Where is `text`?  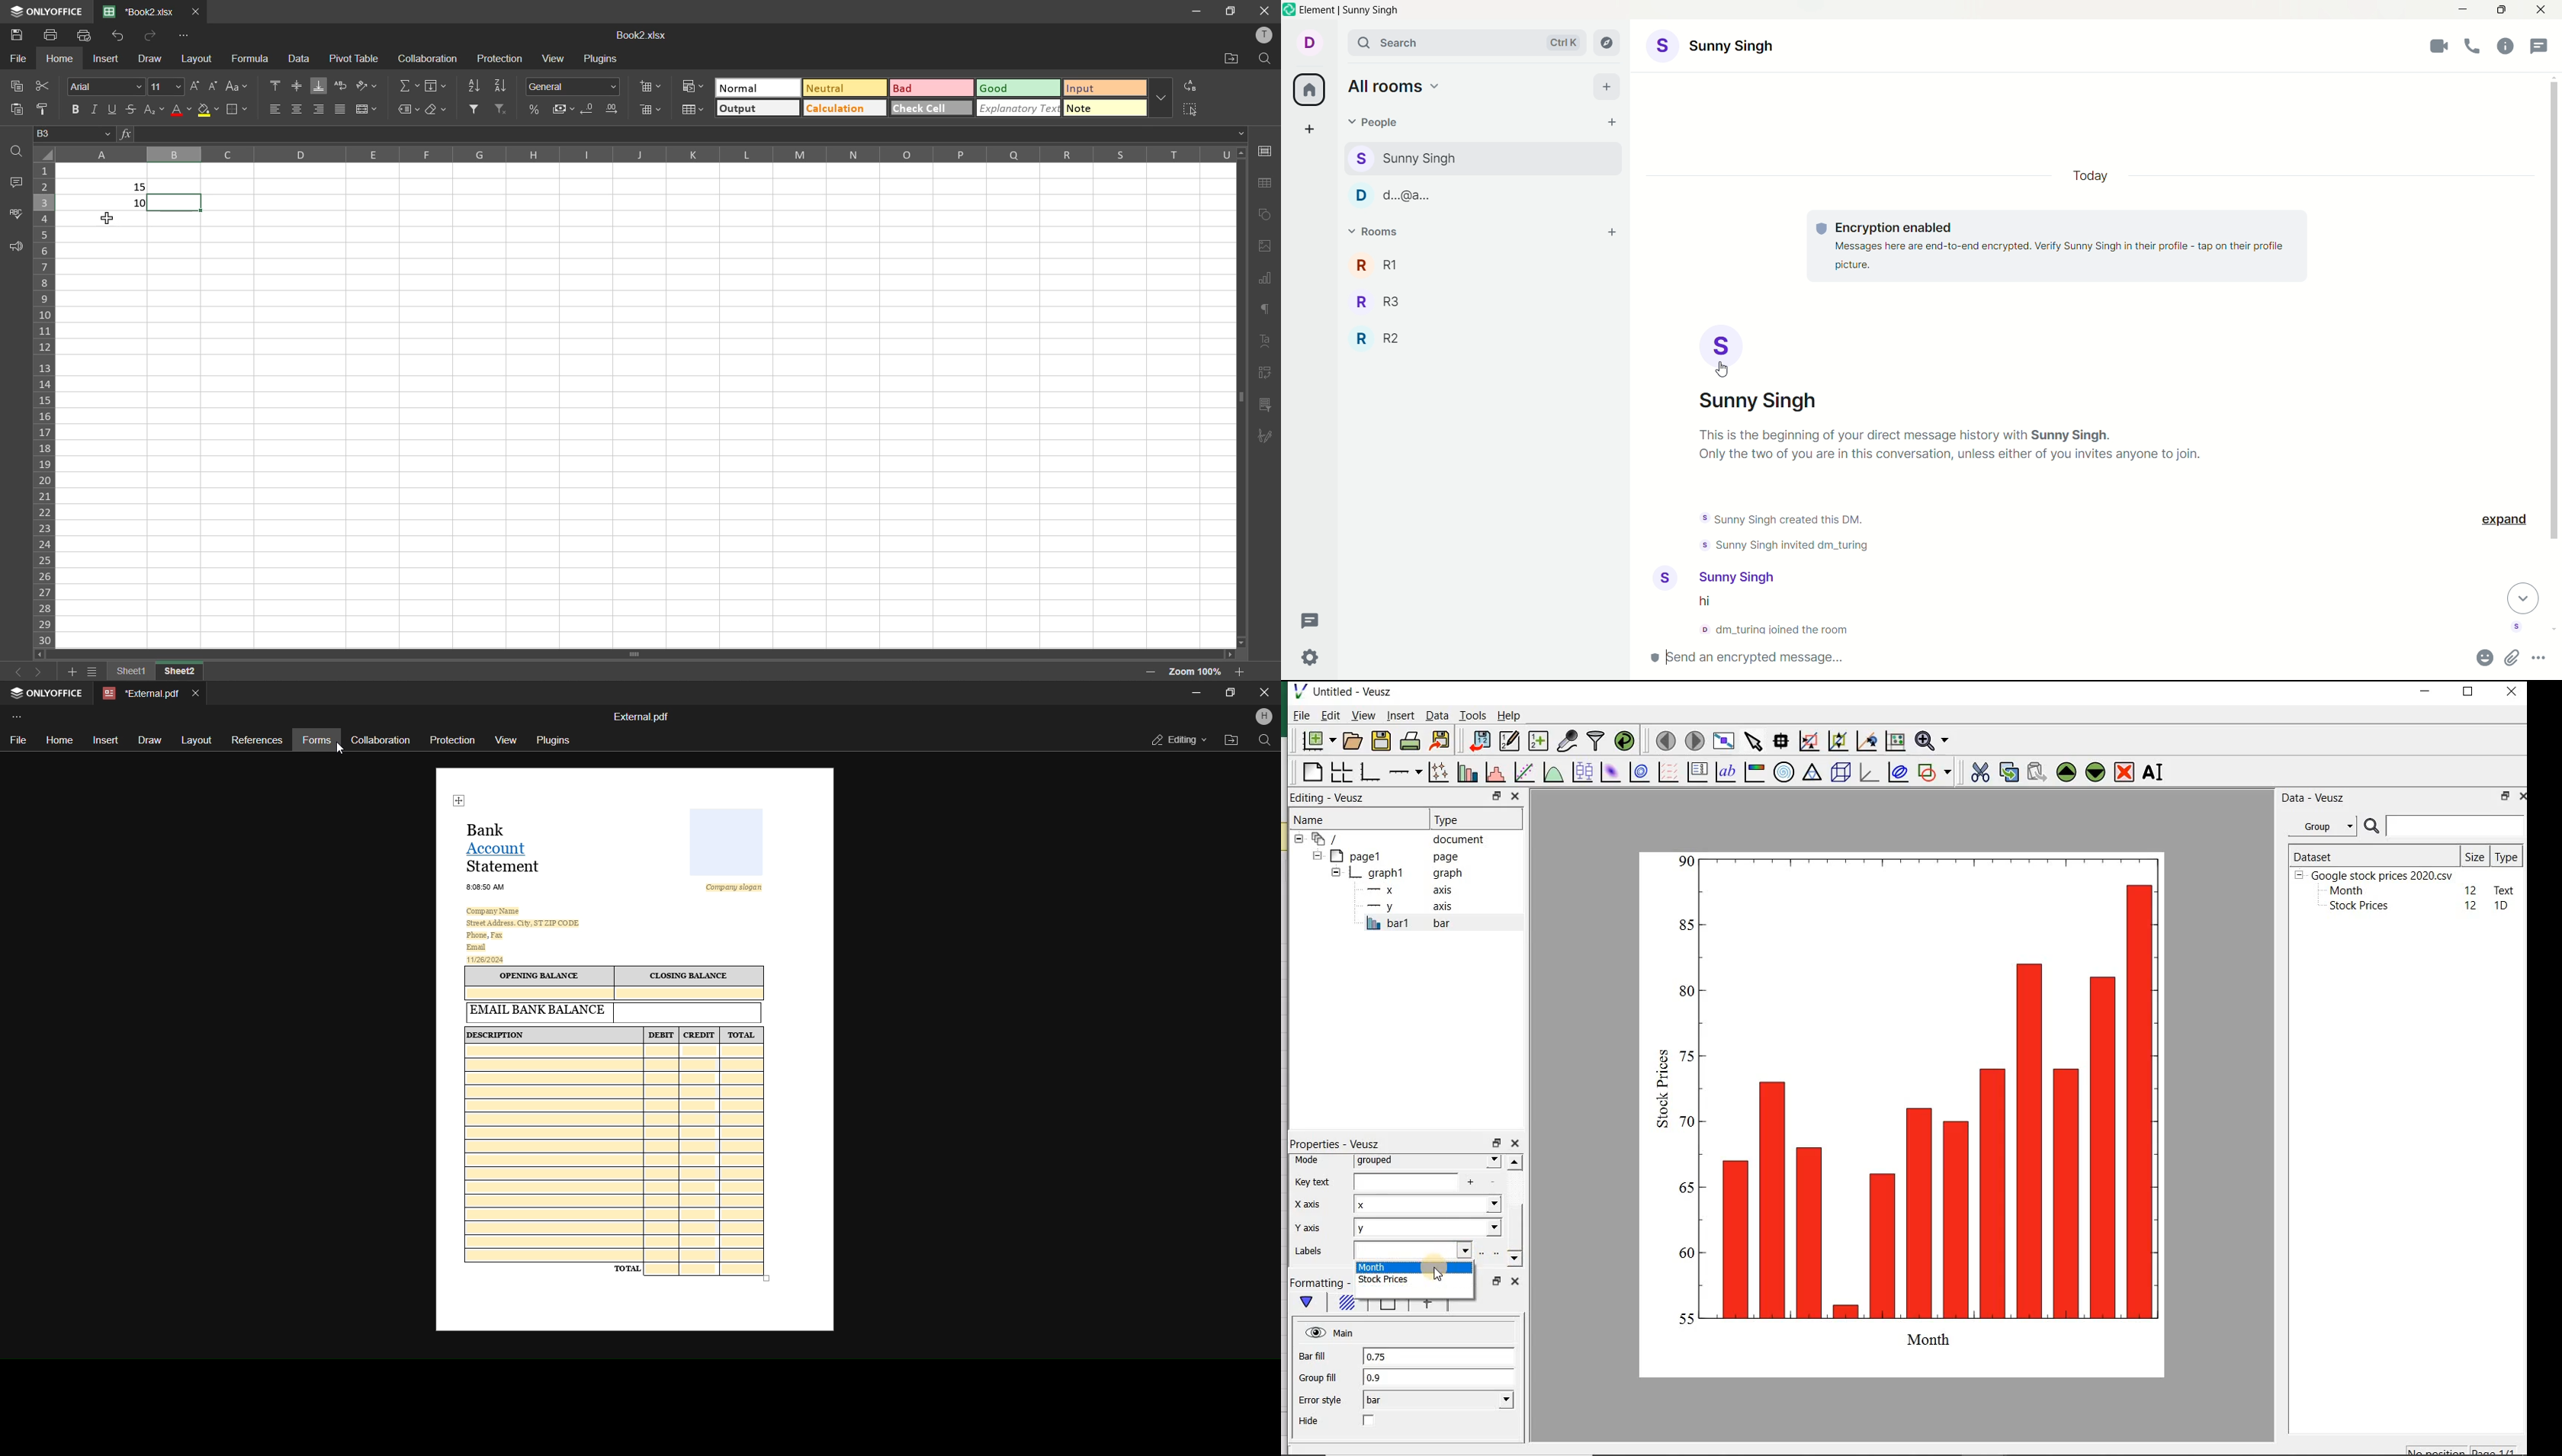
text is located at coordinates (1961, 452).